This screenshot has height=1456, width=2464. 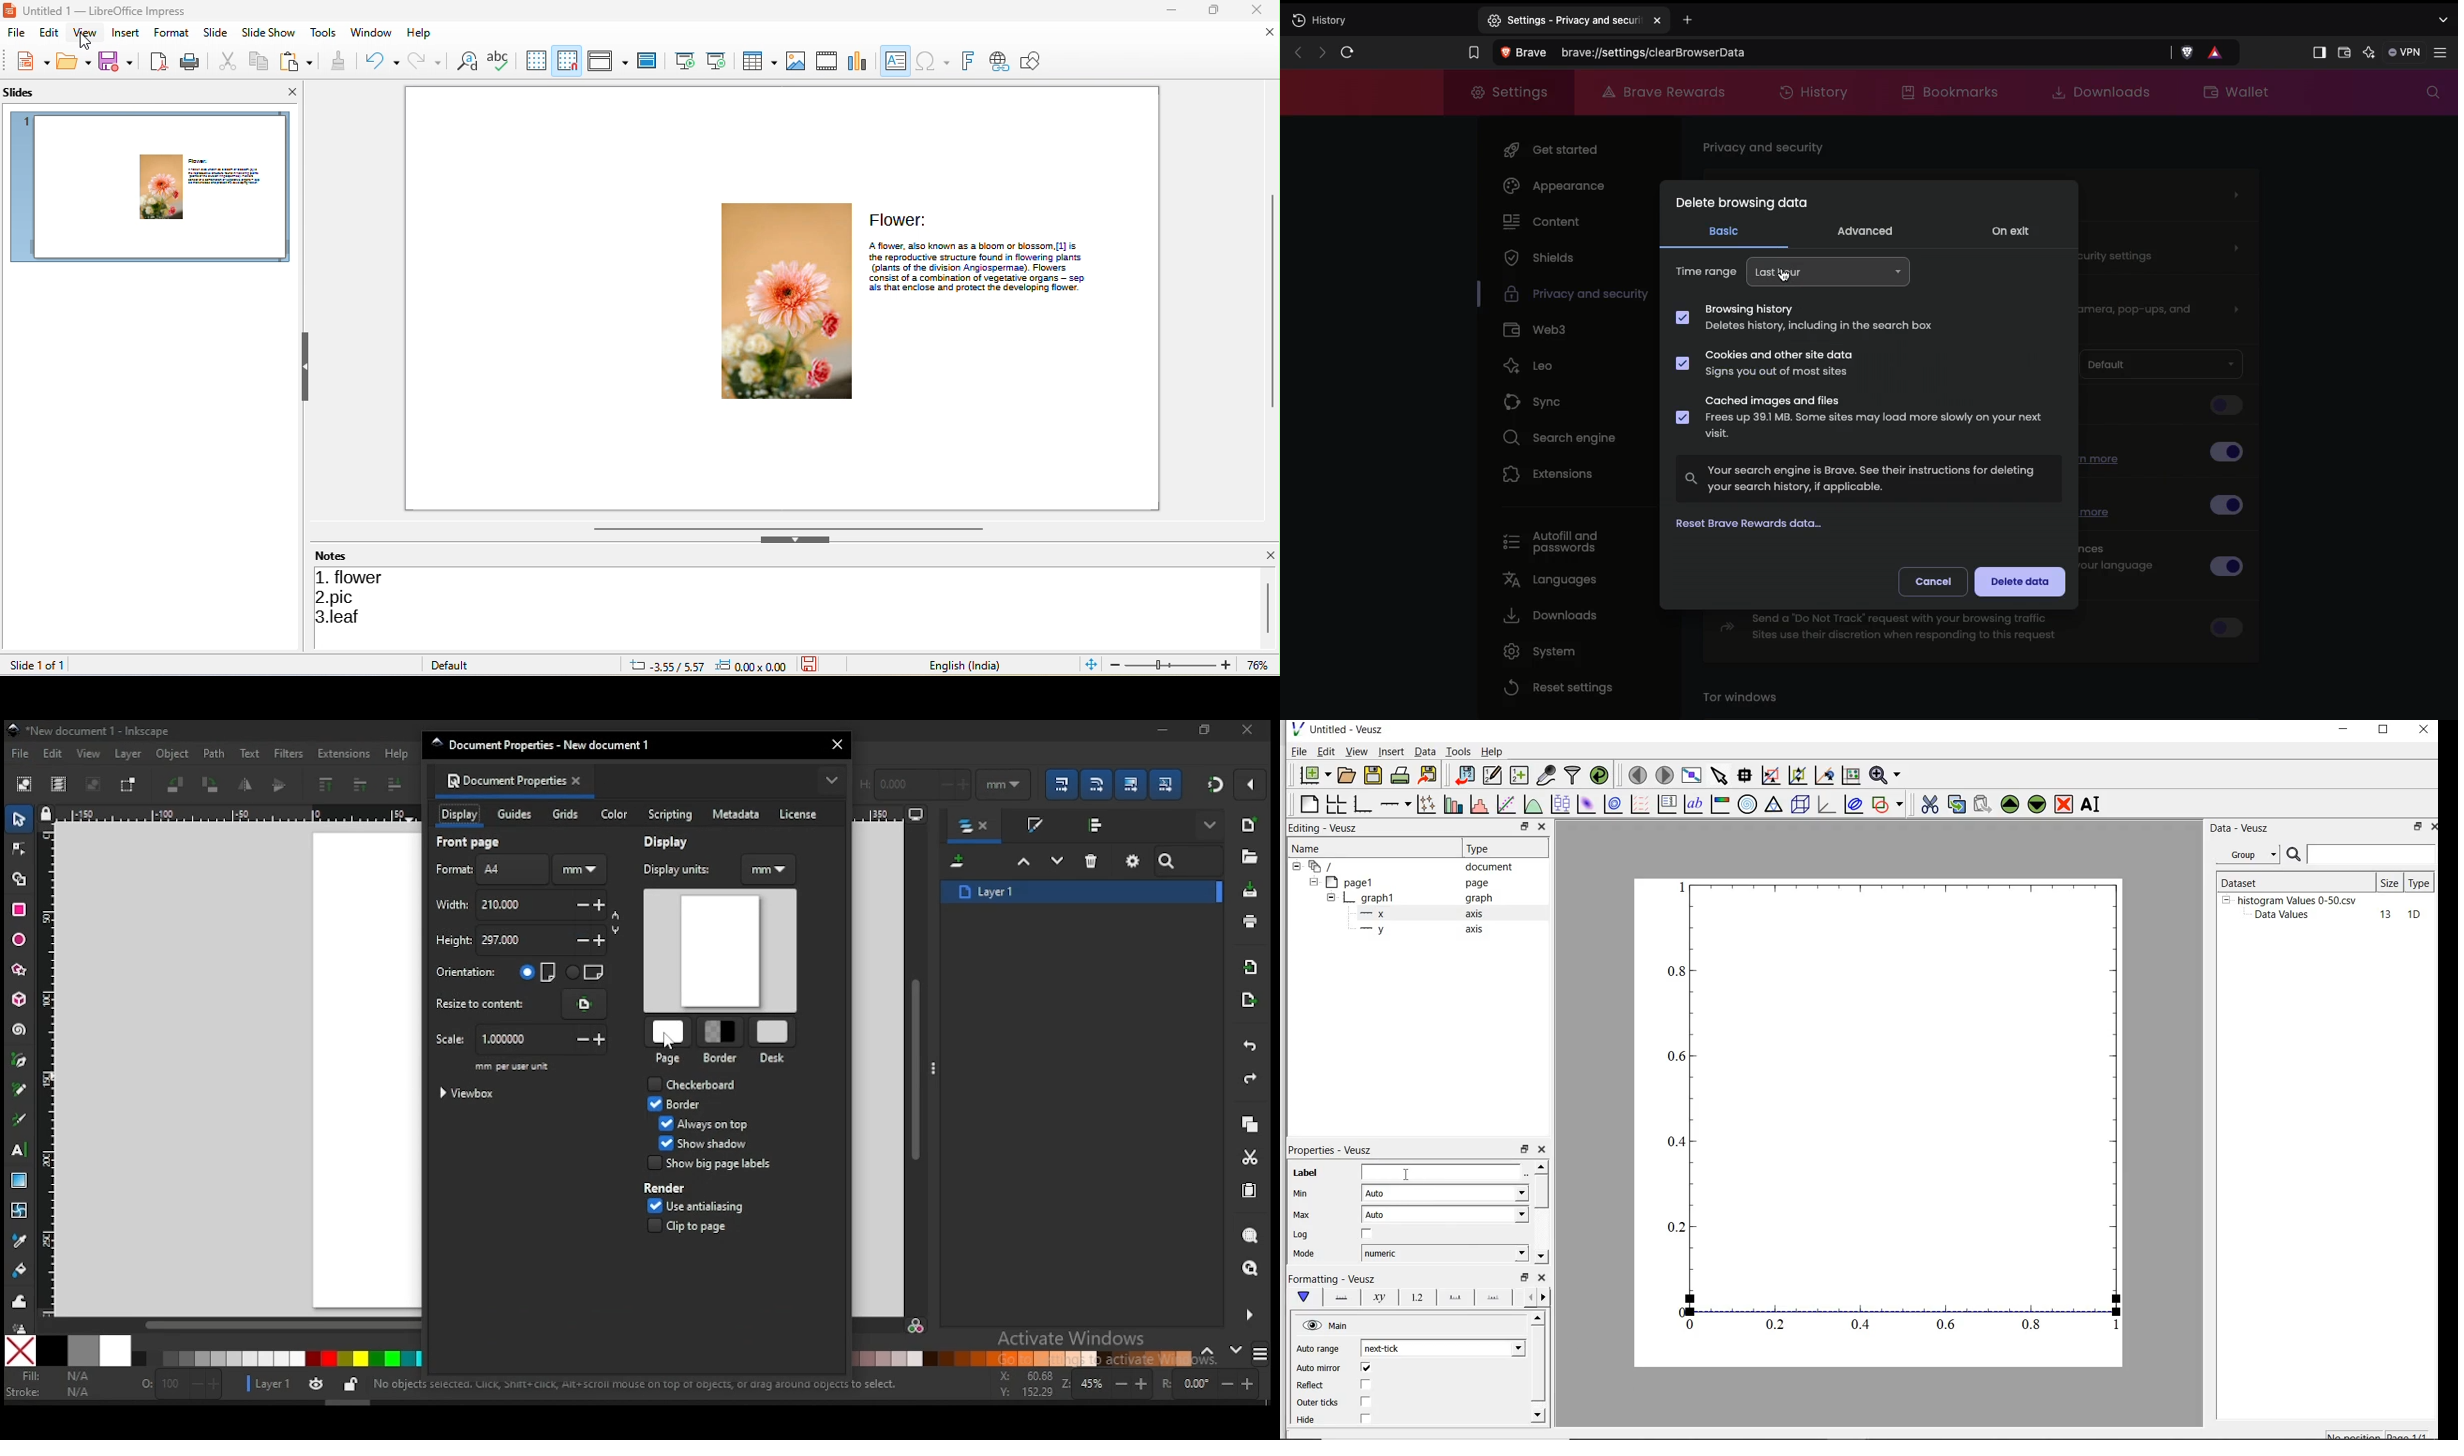 I want to click on clone formatting, so click(x=336, y=61).